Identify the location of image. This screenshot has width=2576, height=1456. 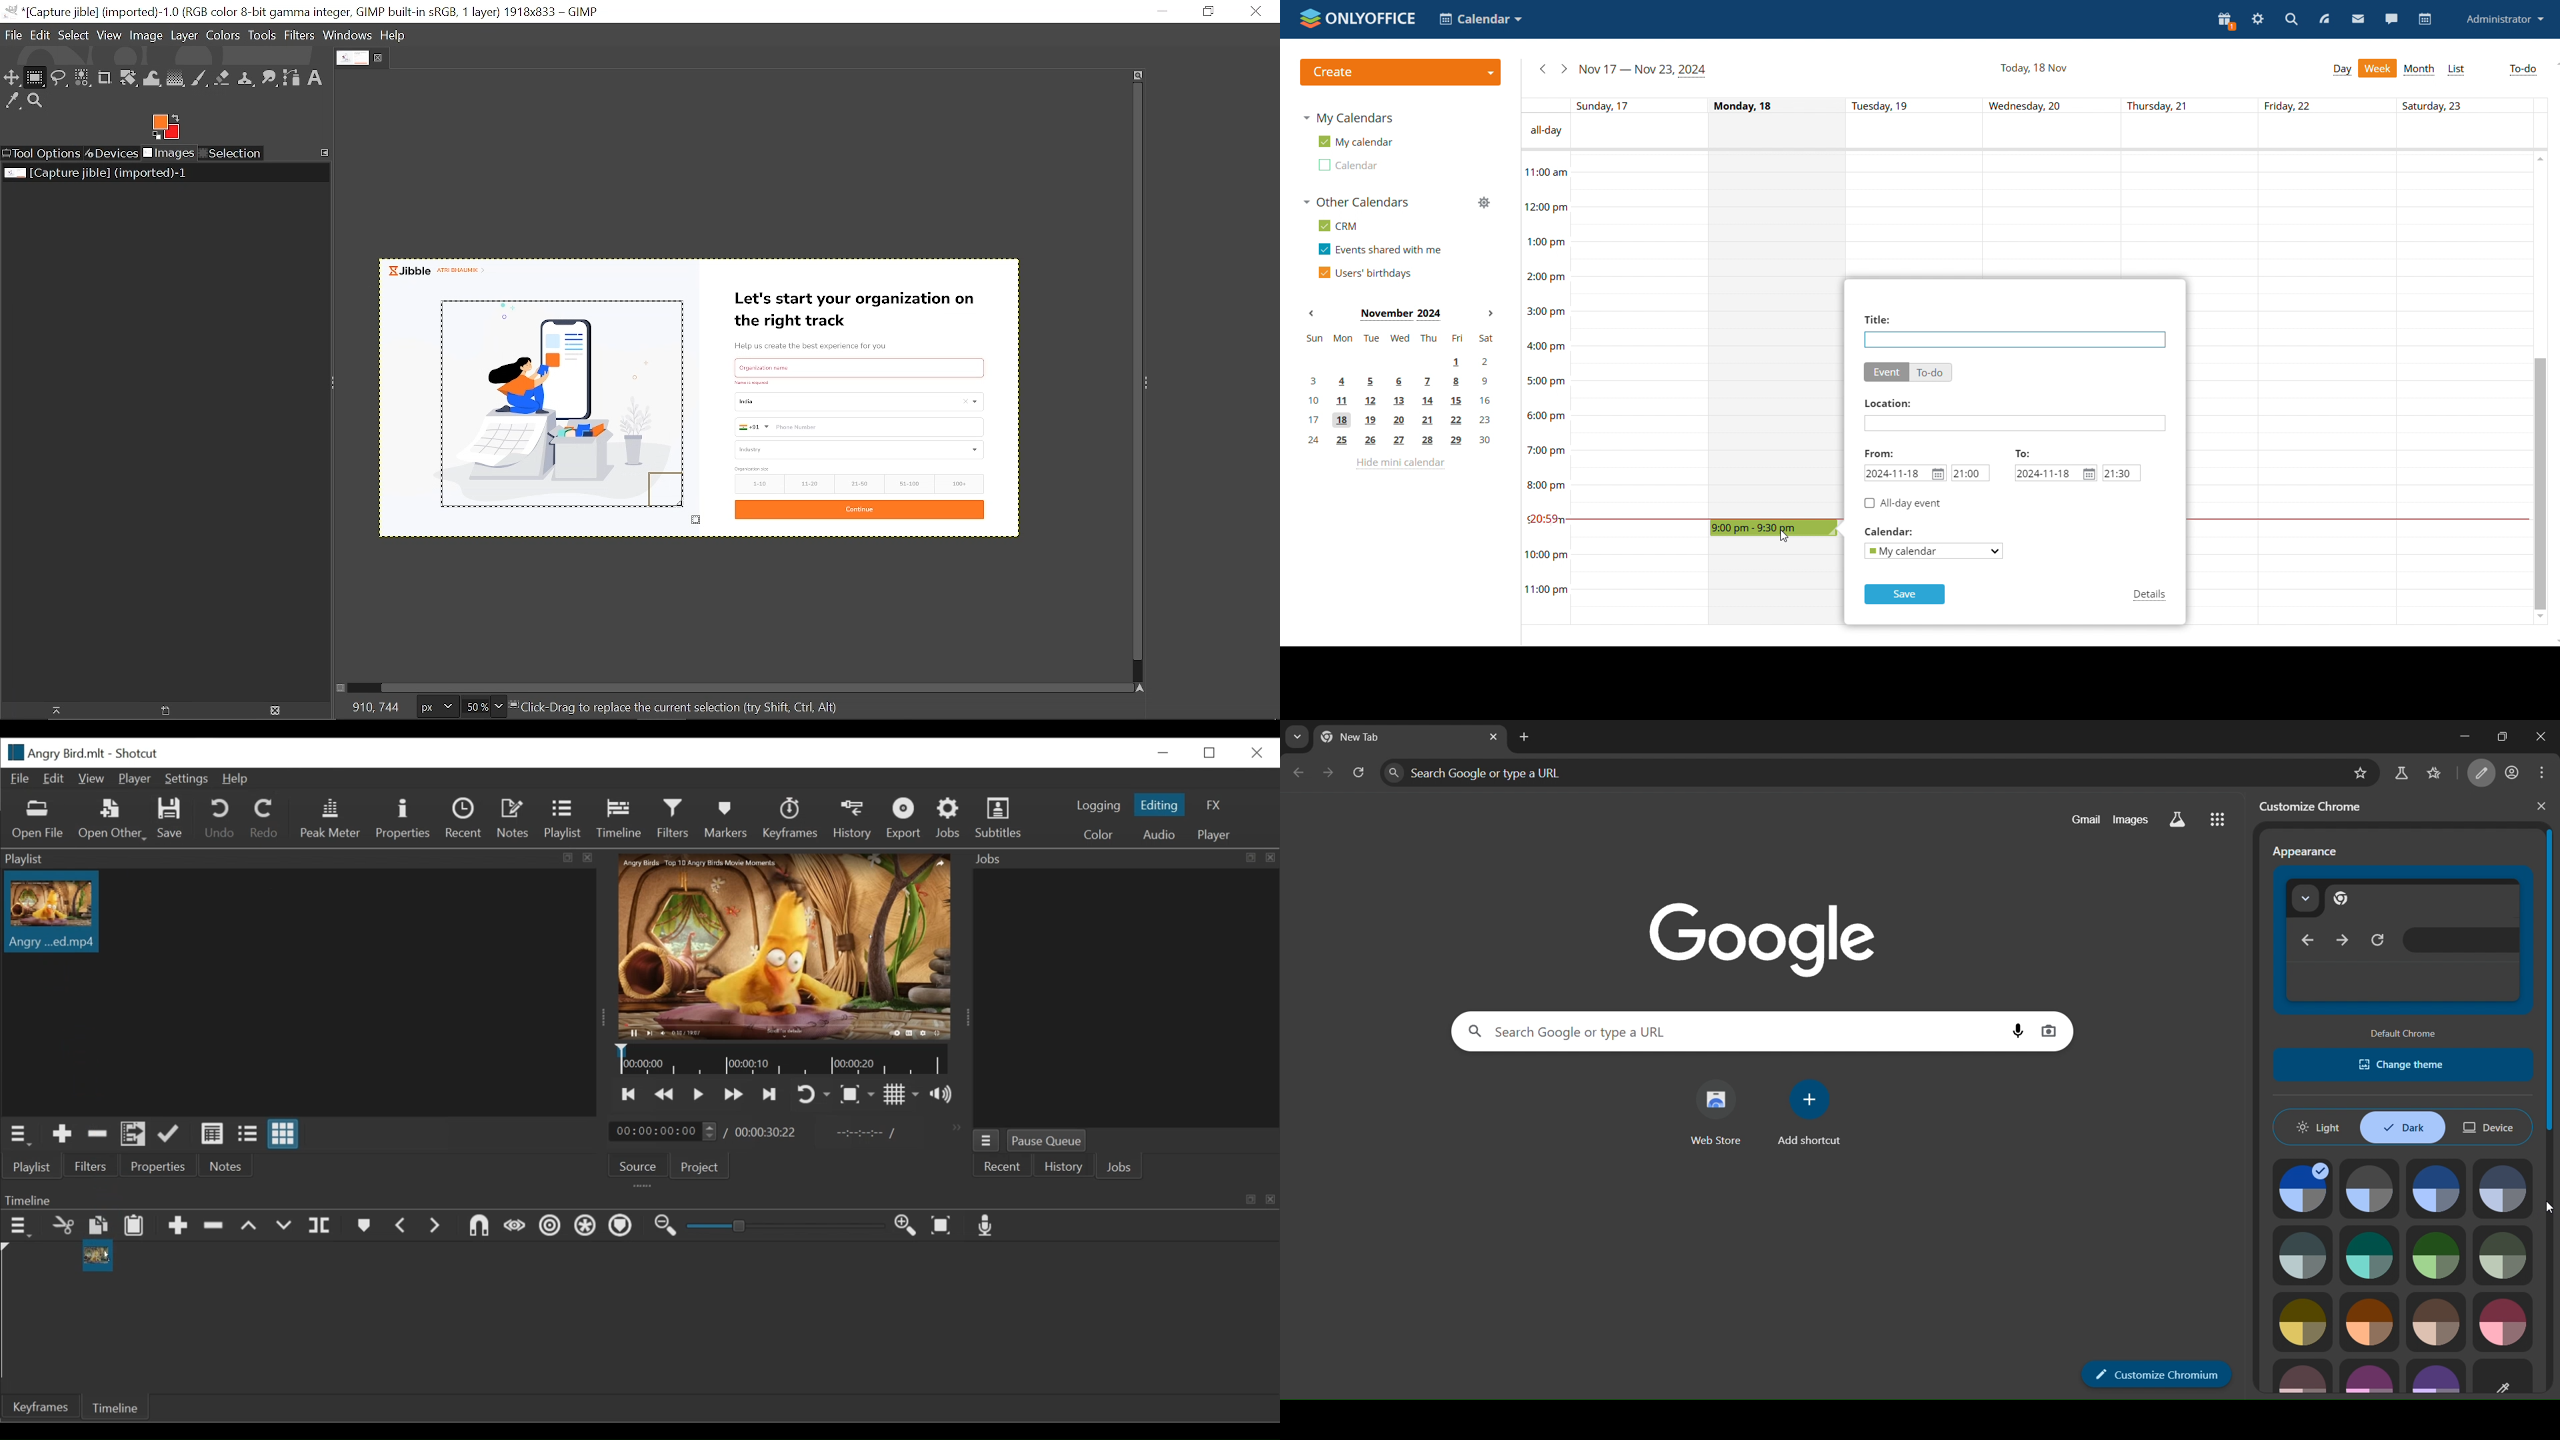
(2437, 1323).